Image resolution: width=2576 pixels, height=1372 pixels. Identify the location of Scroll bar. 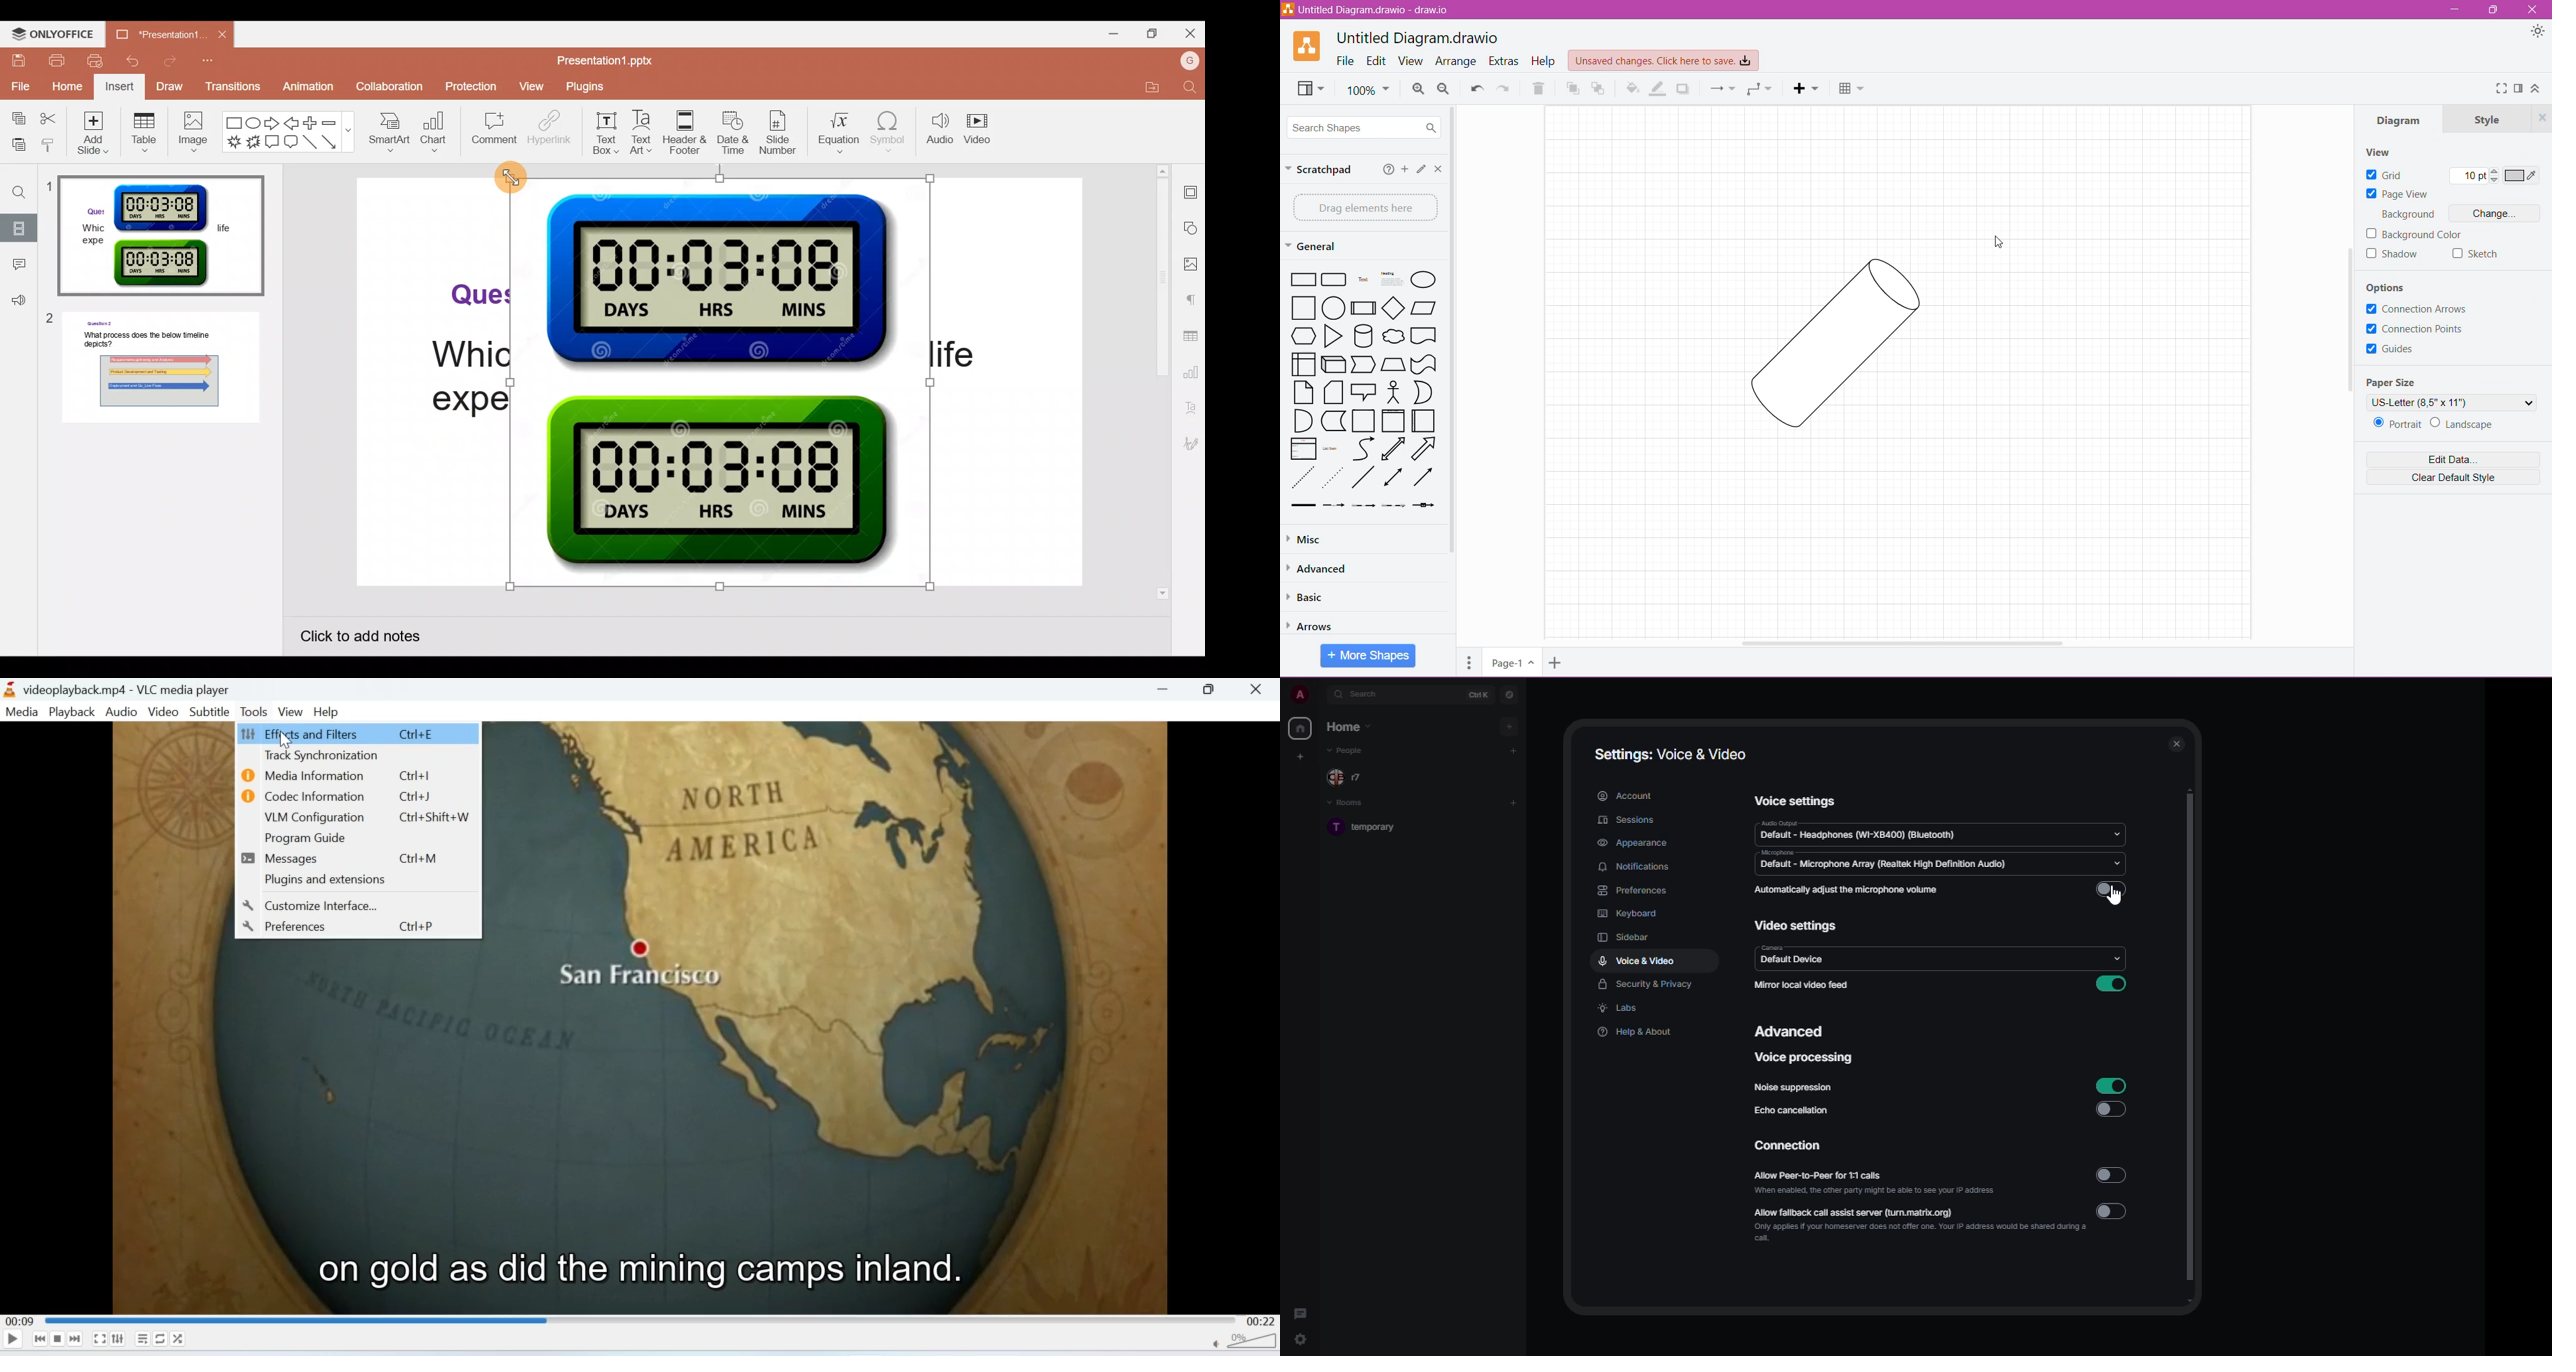
(1165, 382).